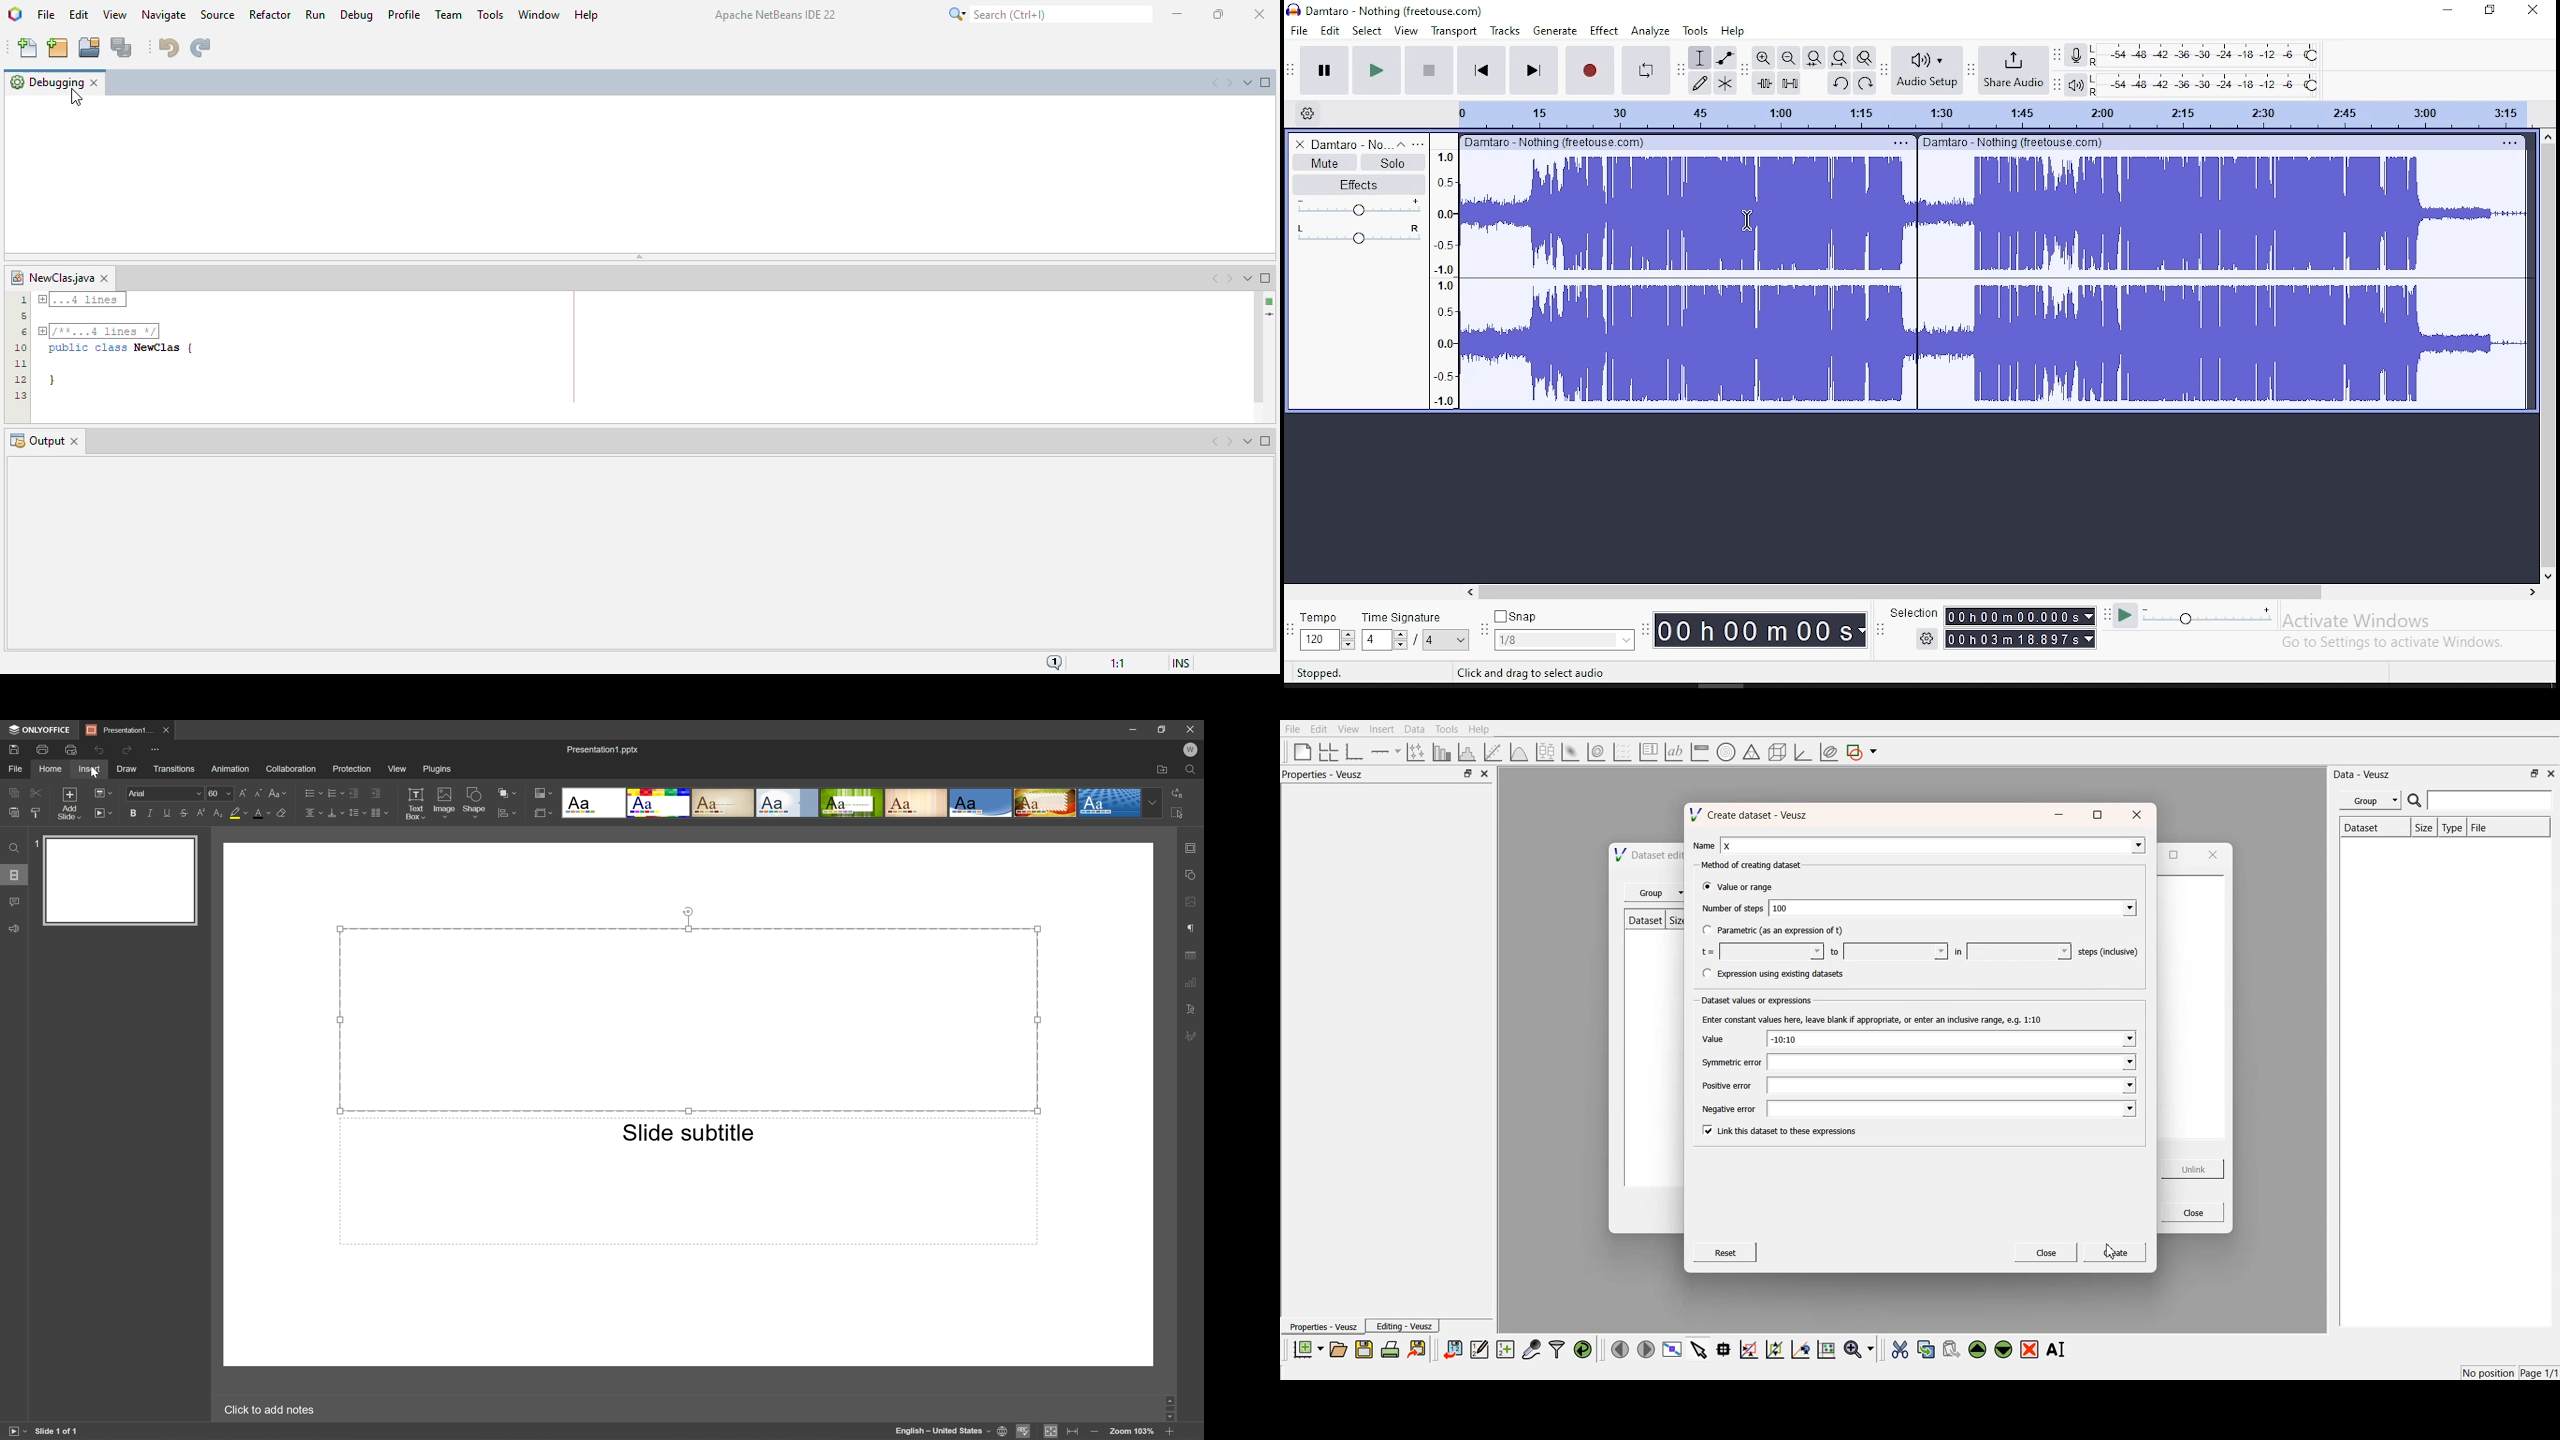 The height and width of the screenshot is (1456, 2576). Describe the element at coordinates (2210, 83) in the screenshot. I see `playback level` at that location.